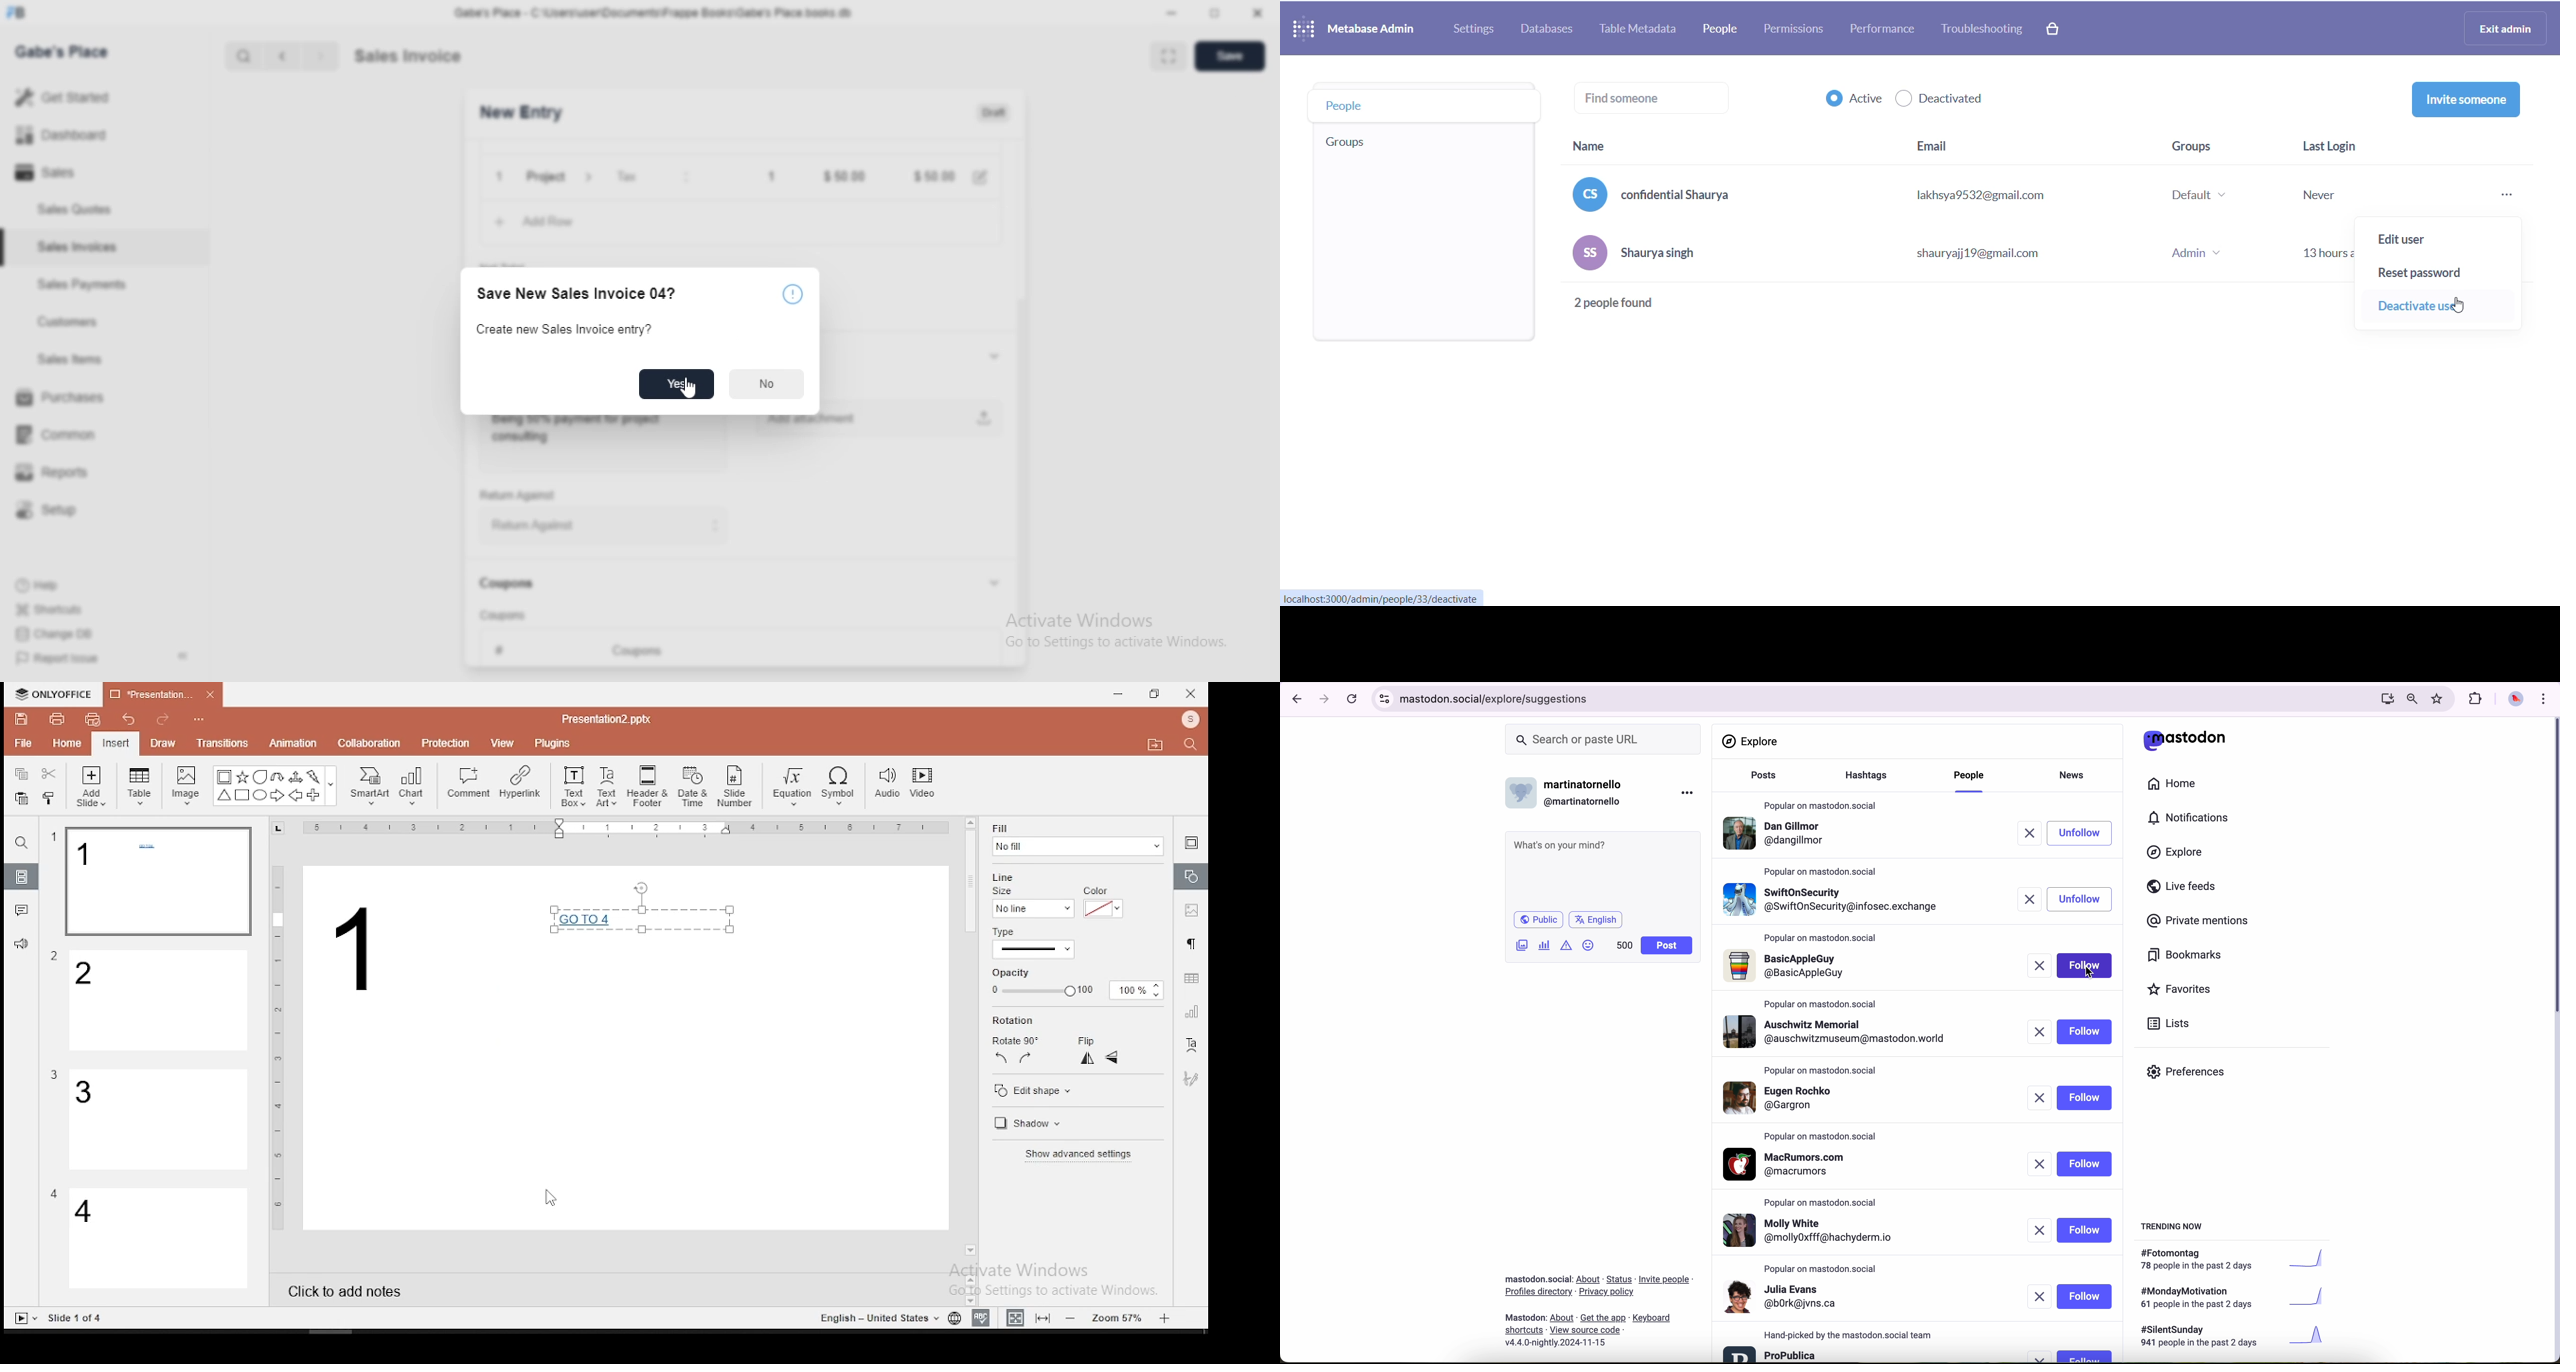 This screenshot has height=1372, width=2576. What do you see at coordinates (2085, 1296) in the screenshot?
I see `follow button` at bounding box center [2085, 1296].